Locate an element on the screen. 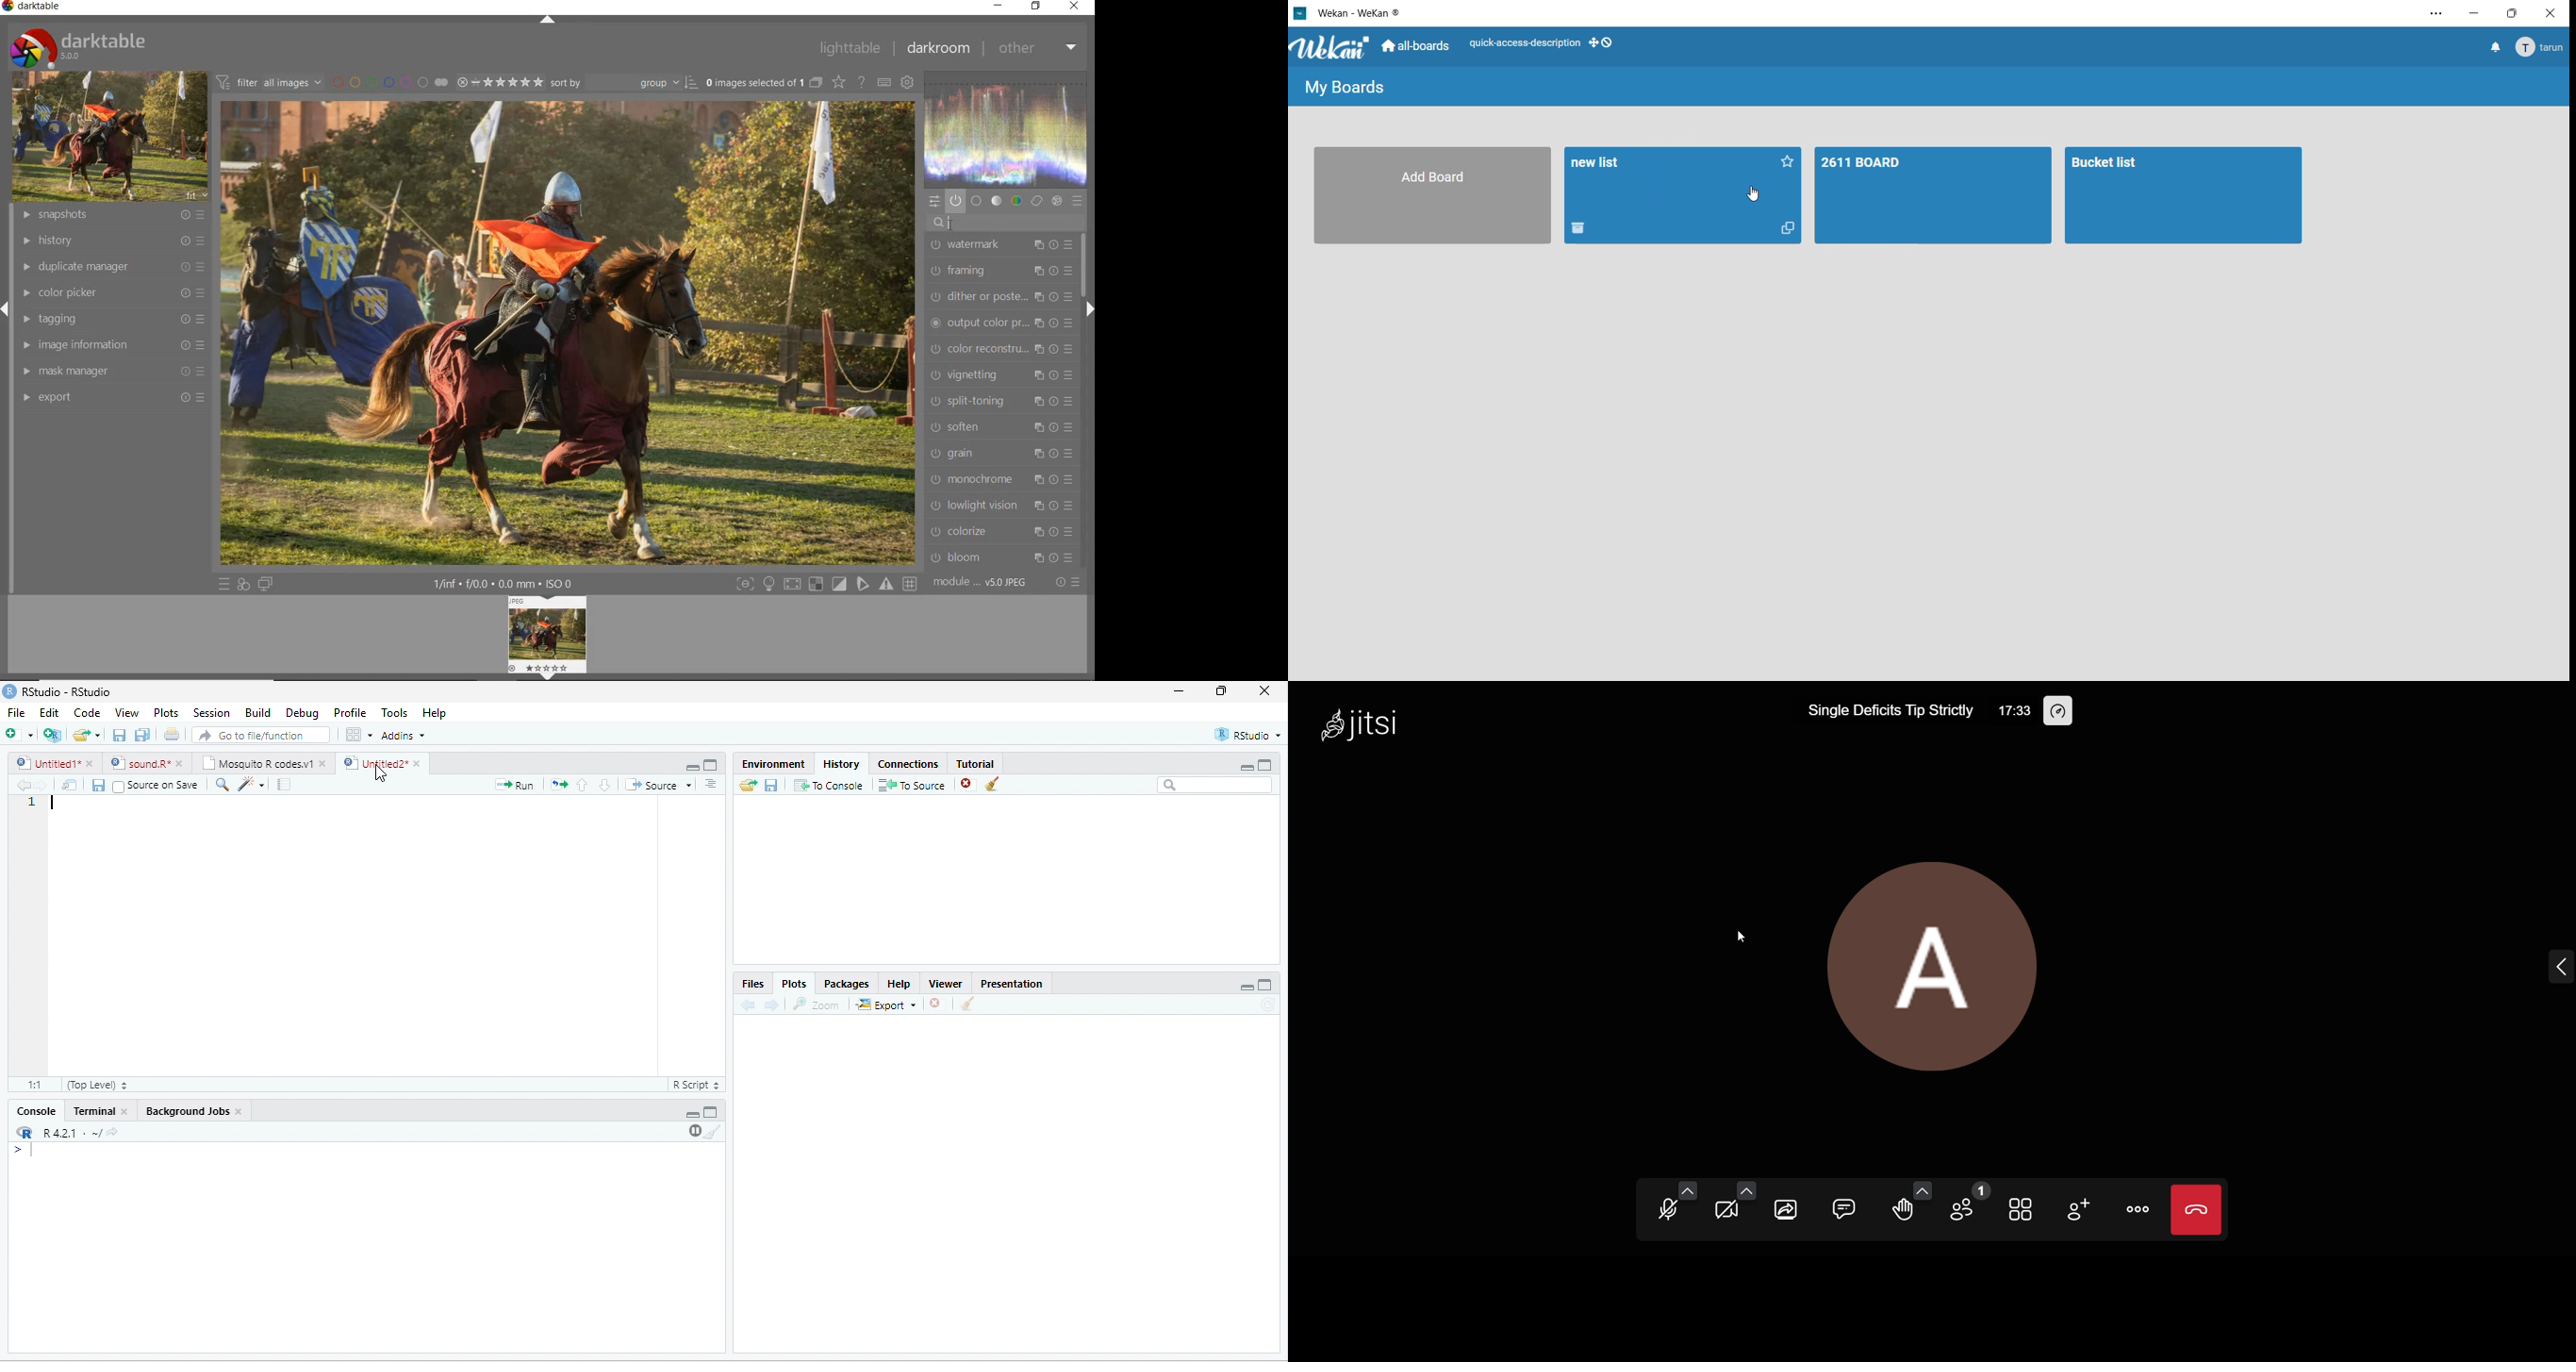 Image resolution: width=2576 pixels, height=1372 pixels. Connections is located at coordinates (907, 764).